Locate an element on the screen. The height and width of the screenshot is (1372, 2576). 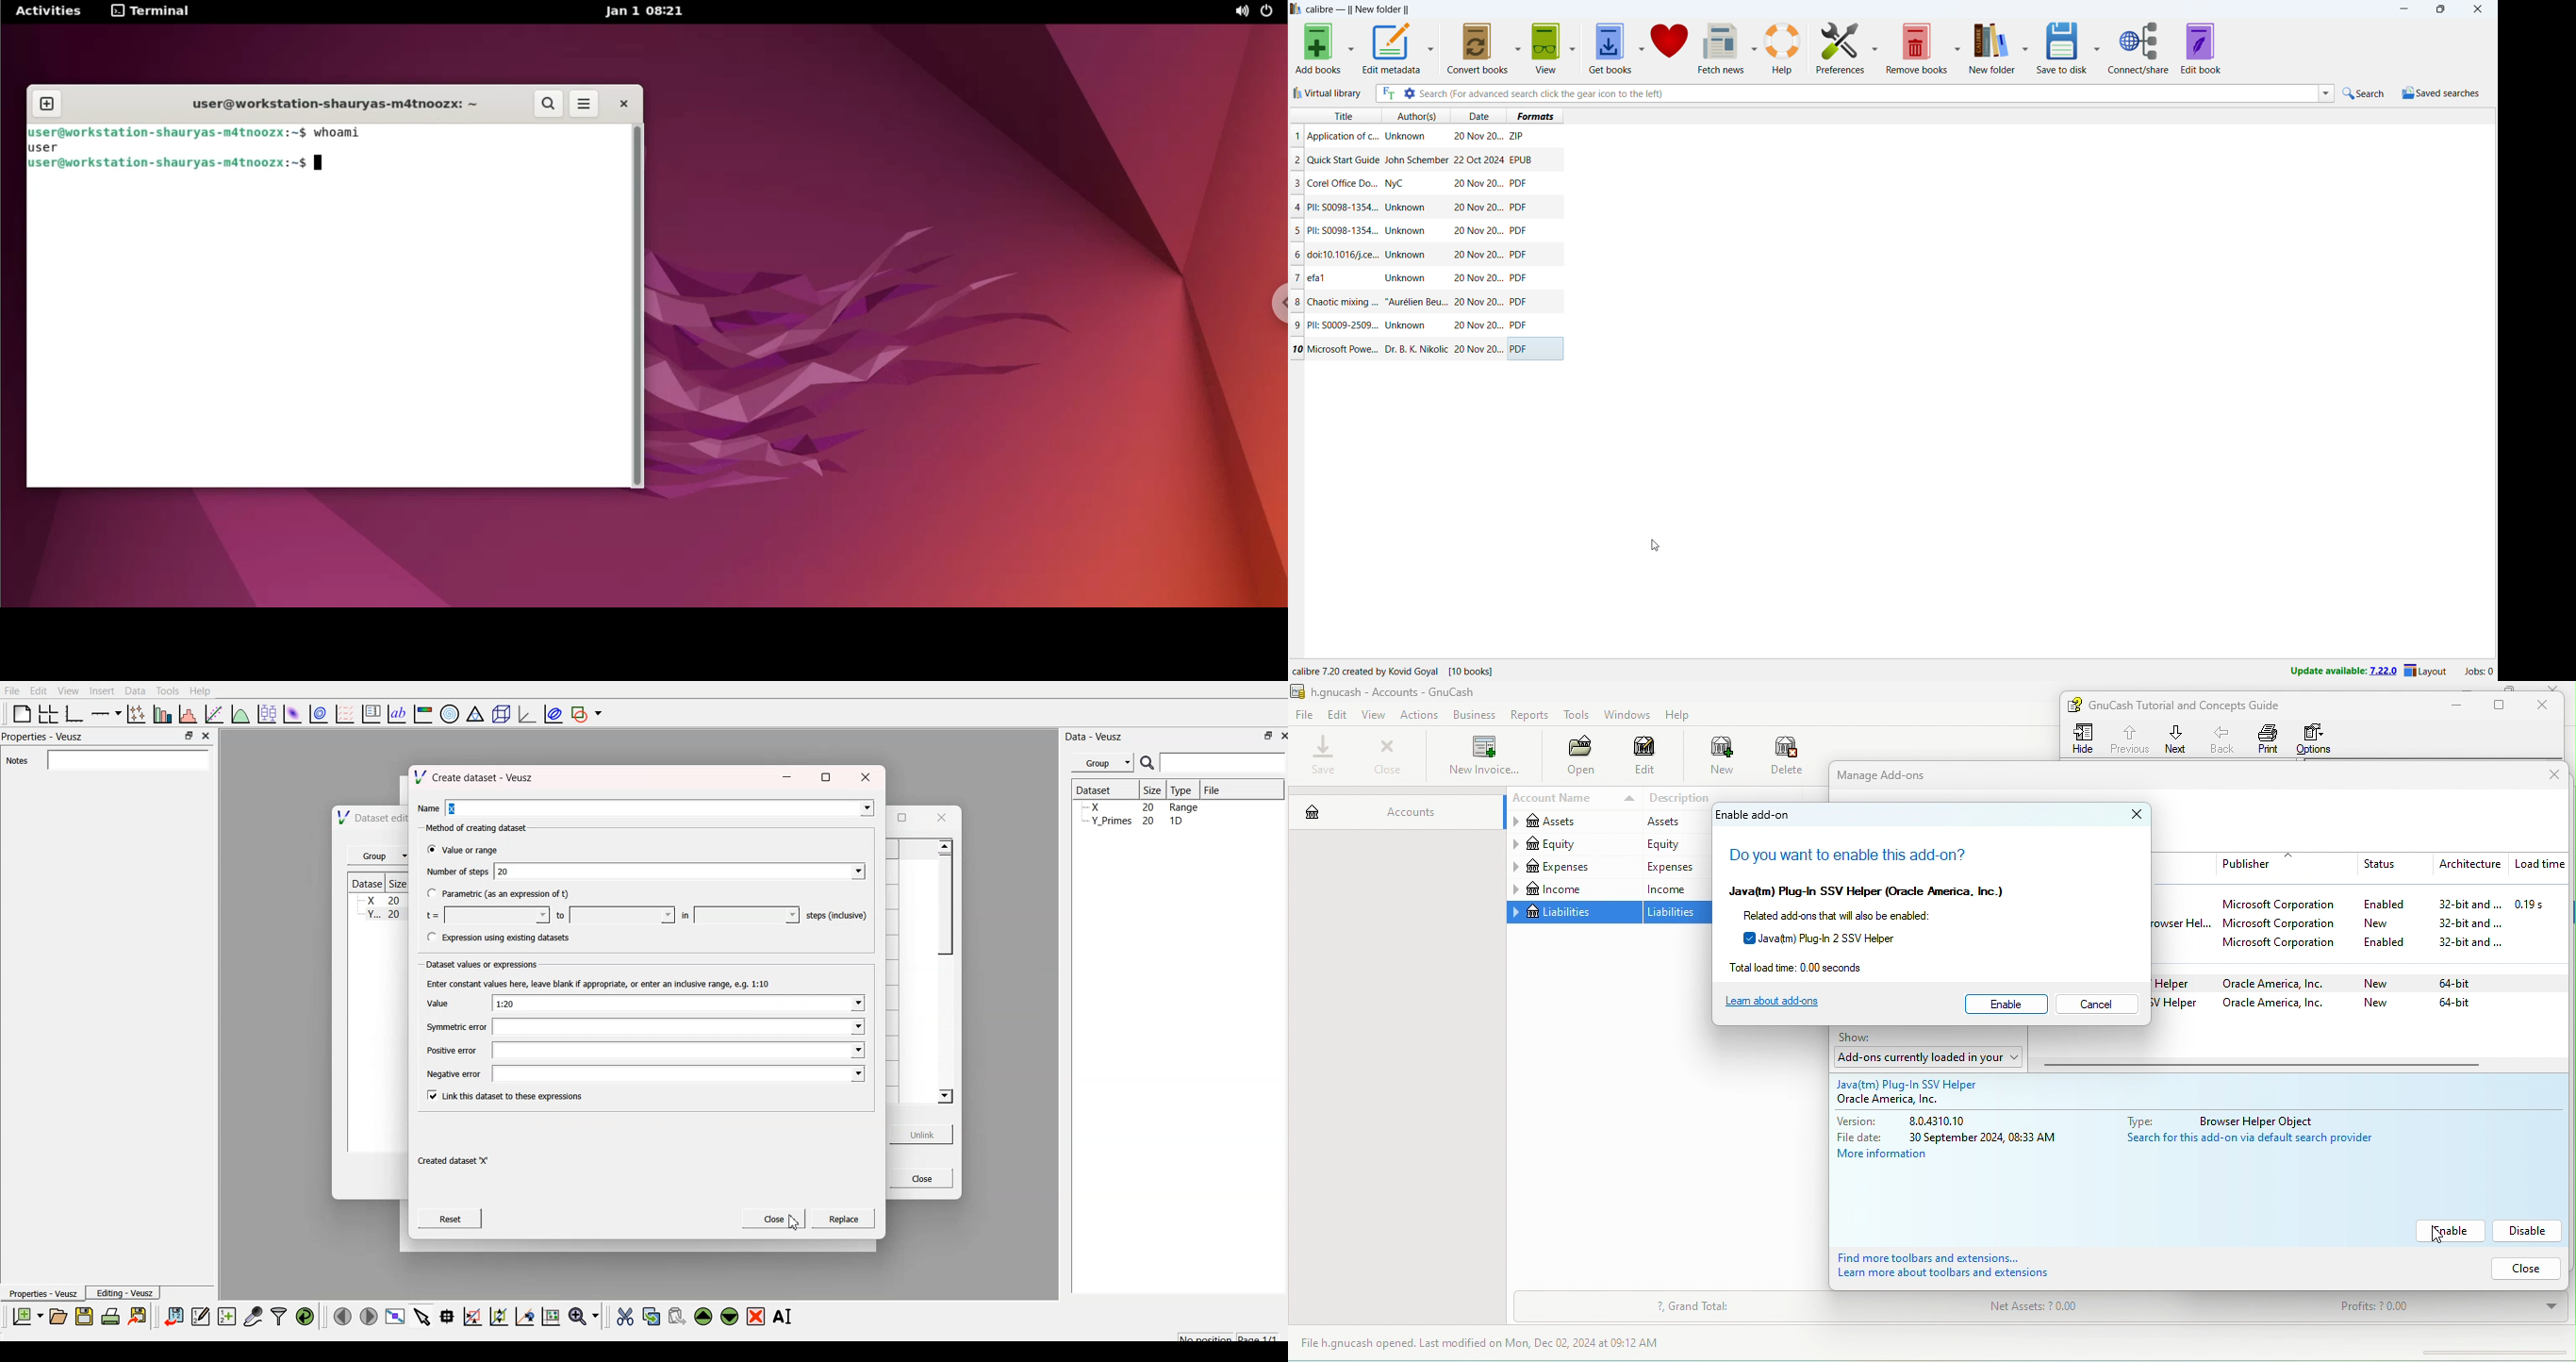
20 Nov 20... is located at coordinates (1477, 207).